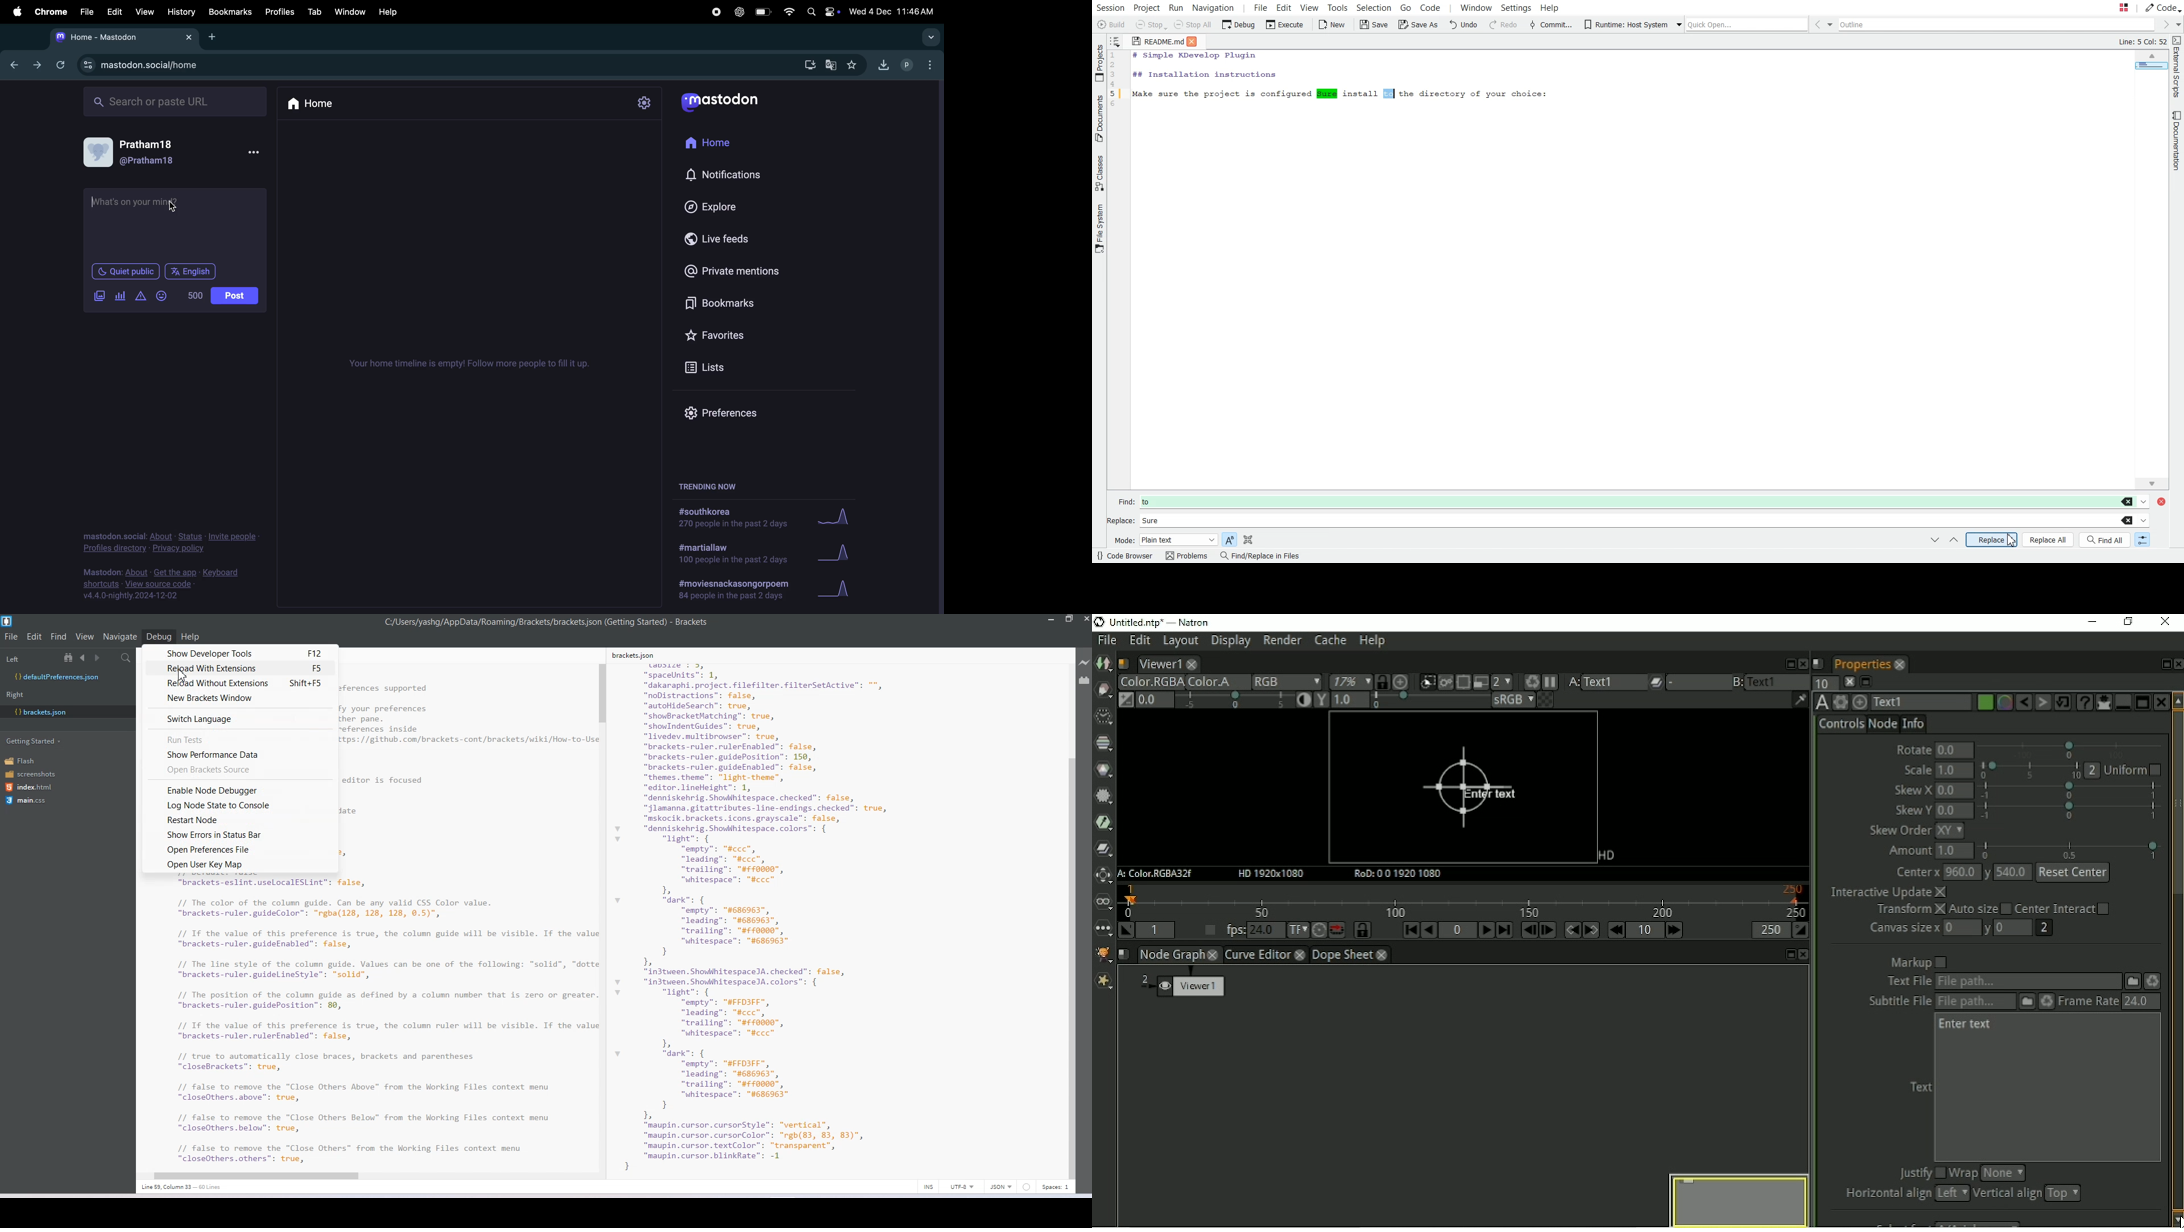 This screenshot has width=2184, height=1232. I want to click on Edit, so click(35, 636).